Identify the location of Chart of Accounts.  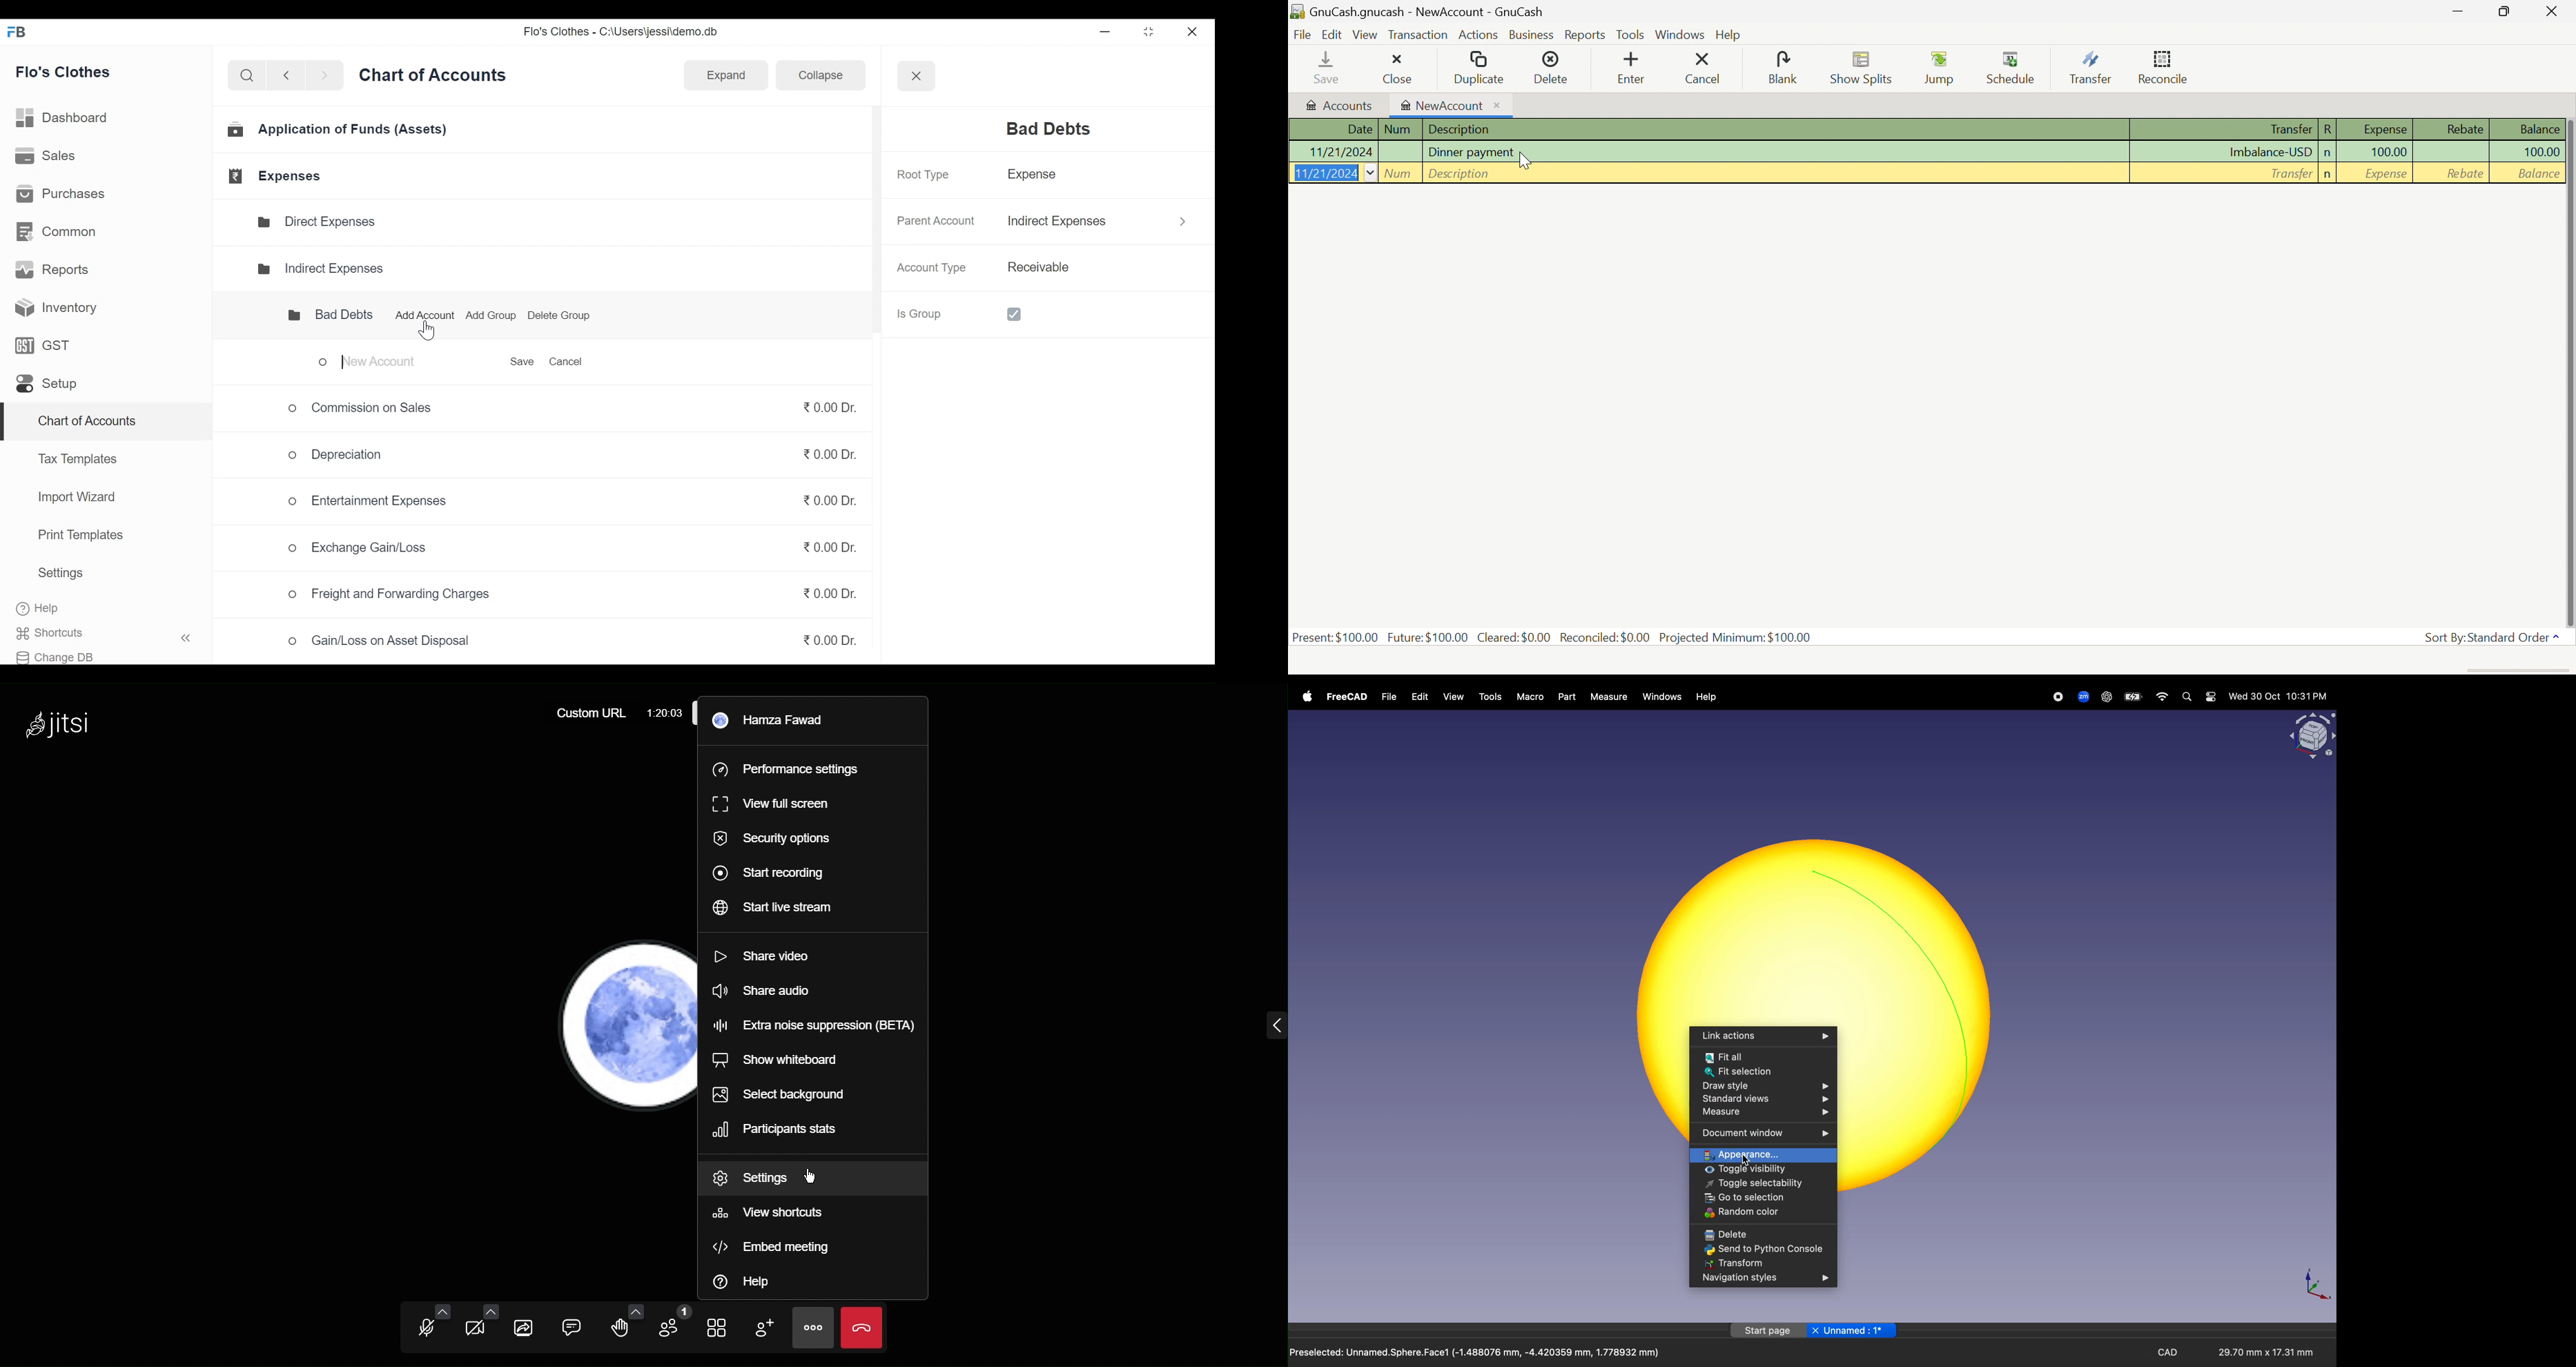
(435, 79).